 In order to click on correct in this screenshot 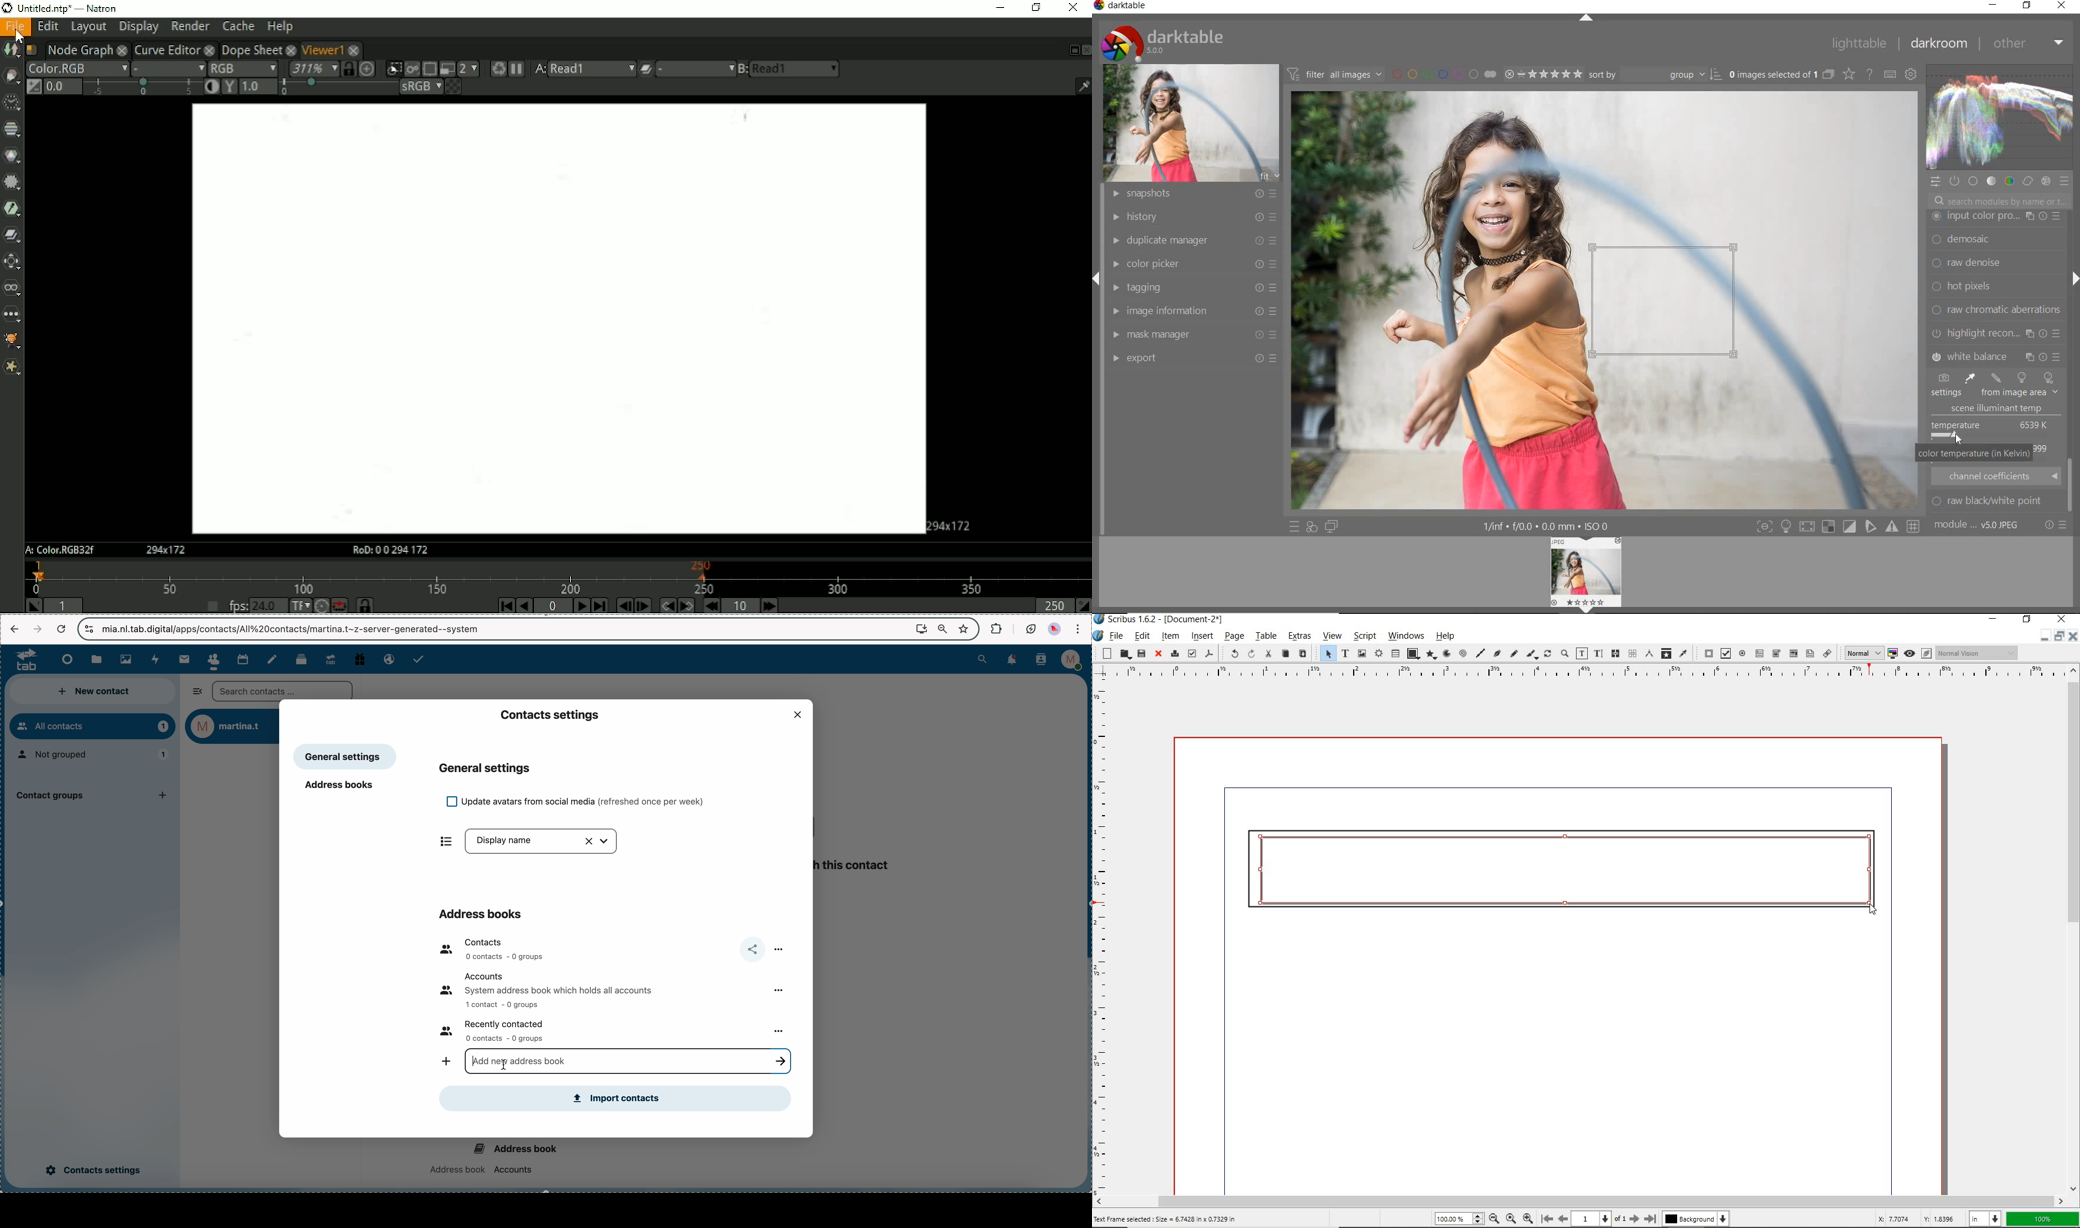, I will do `click(2027, 180)`.